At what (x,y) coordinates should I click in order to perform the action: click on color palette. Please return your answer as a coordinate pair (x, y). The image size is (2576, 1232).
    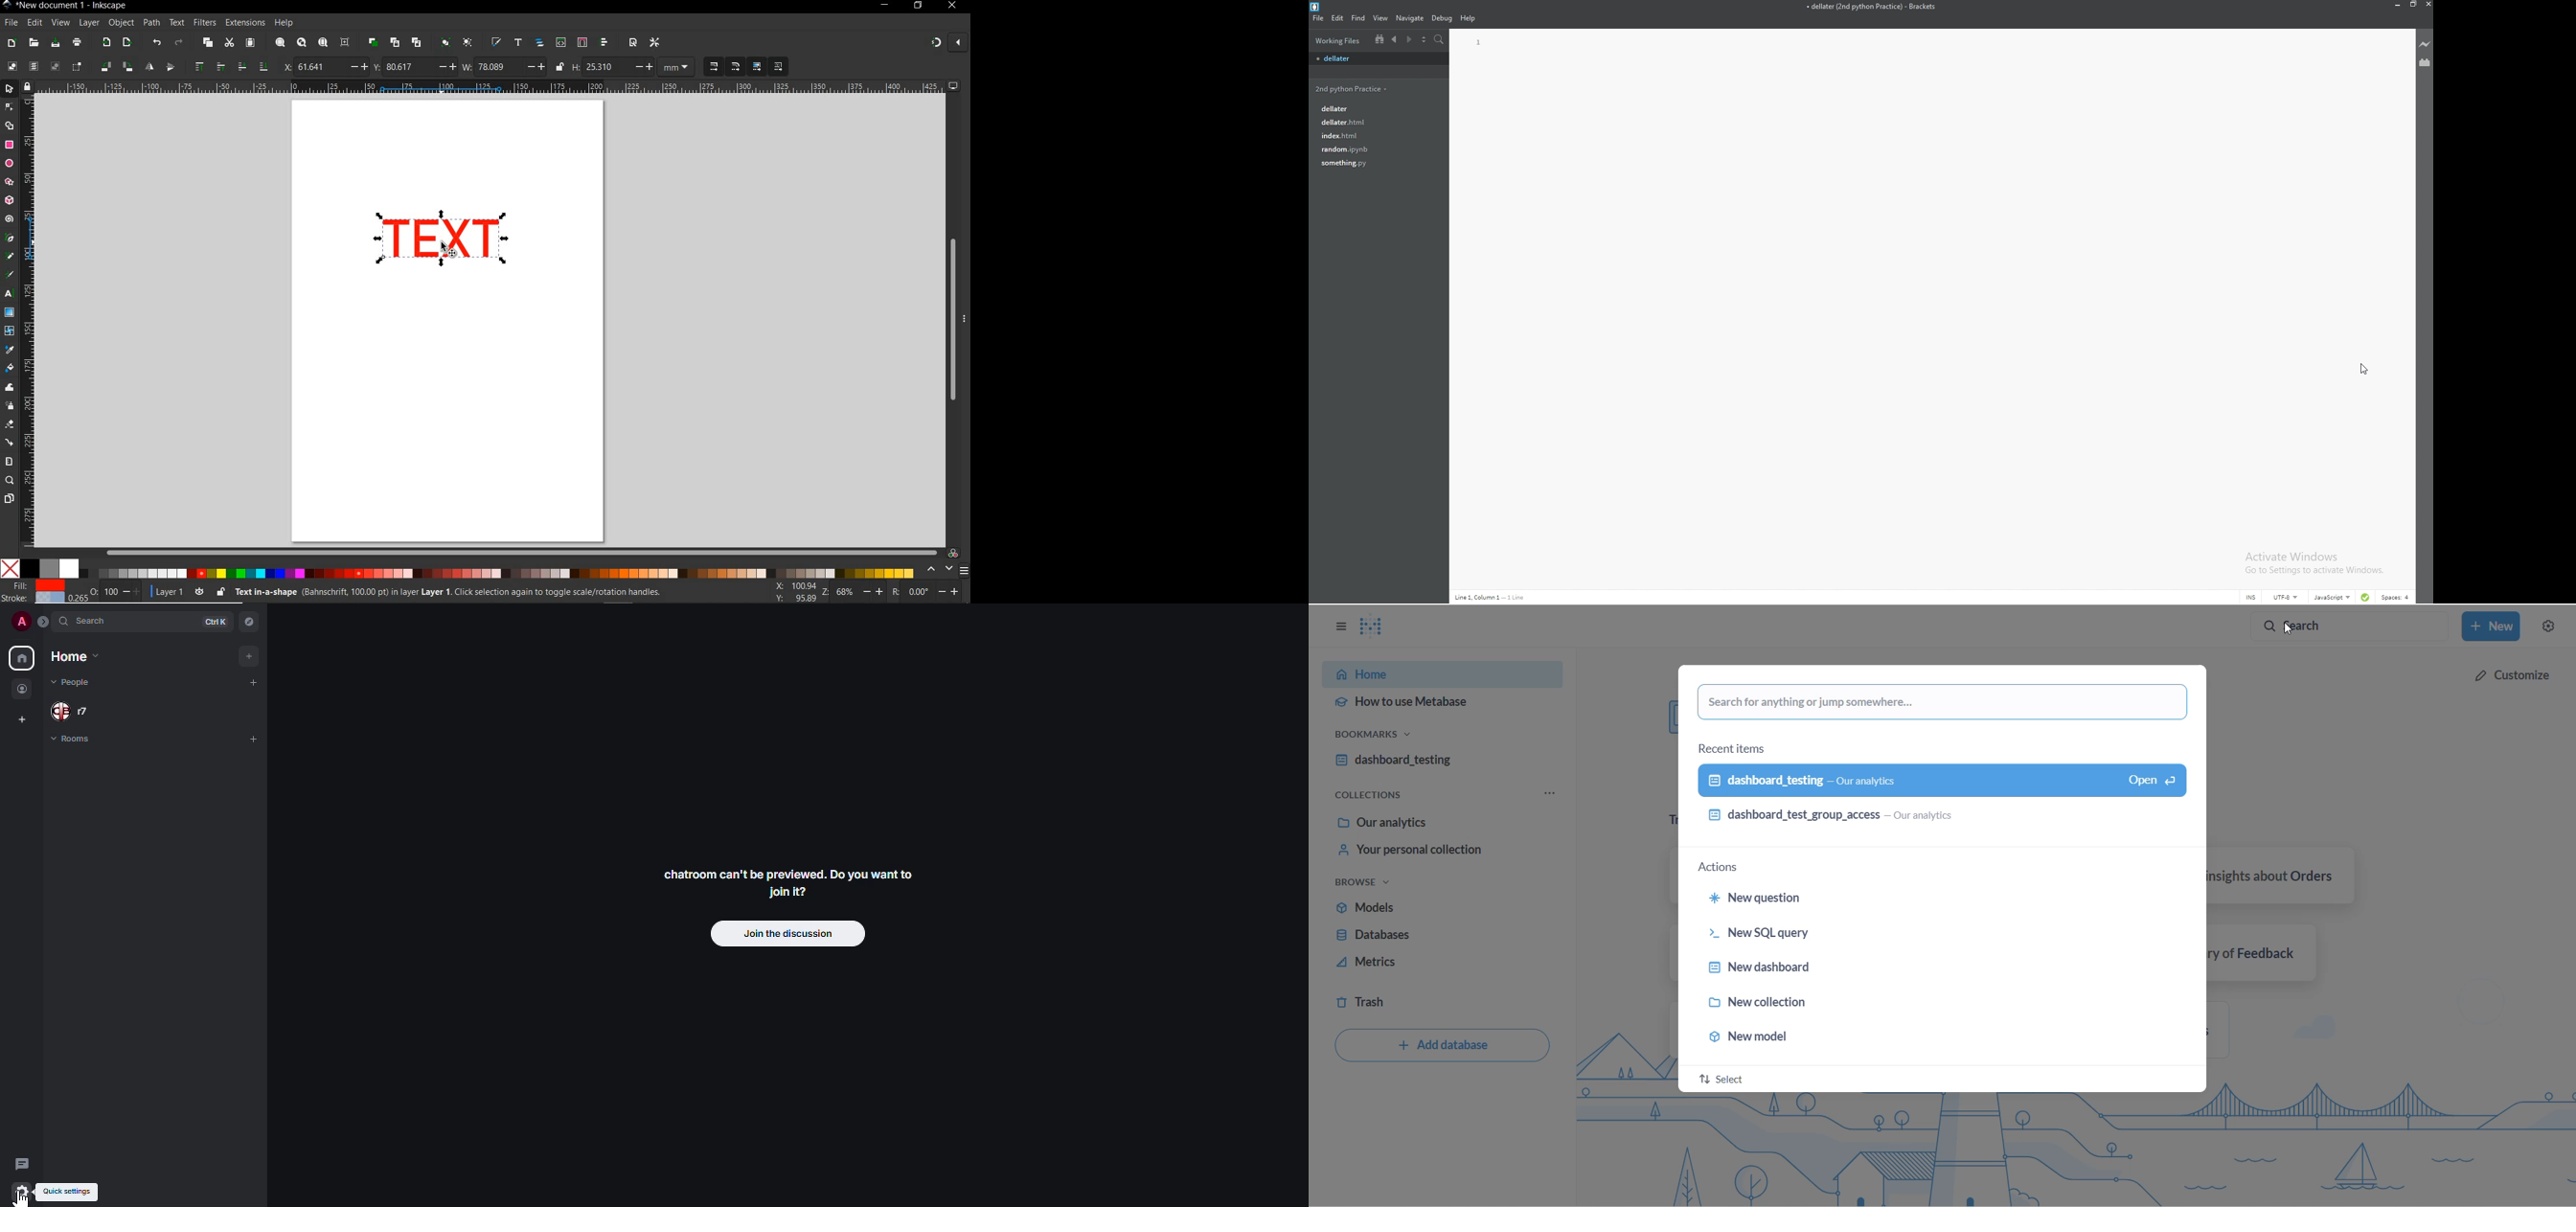
    Looking at the image, I should click on (458, 569).